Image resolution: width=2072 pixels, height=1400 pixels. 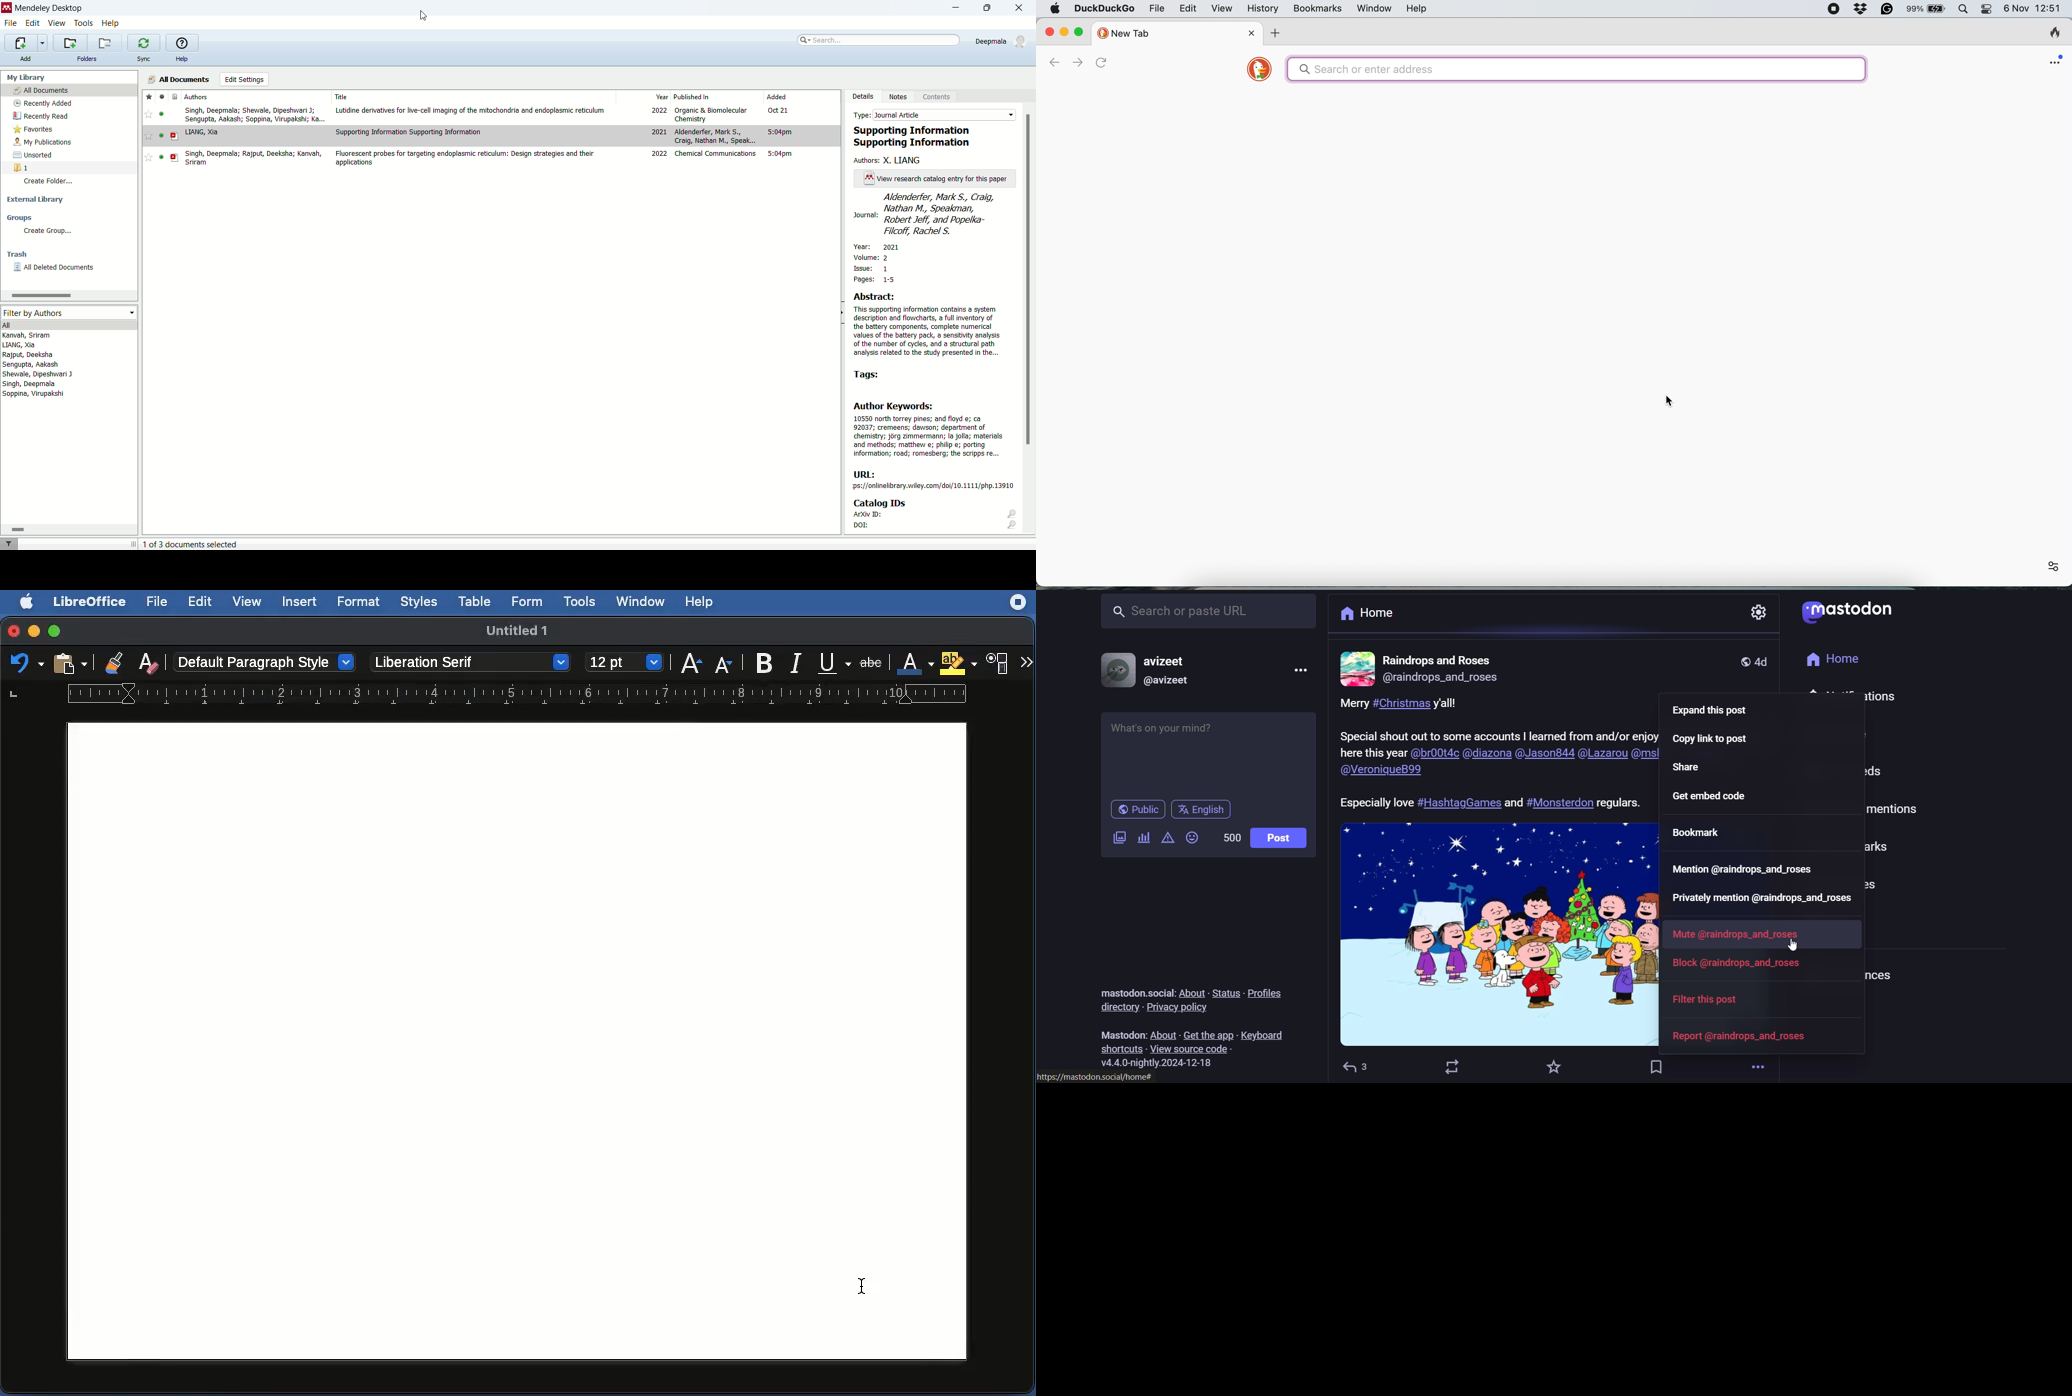 What do you see at coordinates (1050, 31) in the screenshot?
I see `close` at bounding box center [1050, 31].